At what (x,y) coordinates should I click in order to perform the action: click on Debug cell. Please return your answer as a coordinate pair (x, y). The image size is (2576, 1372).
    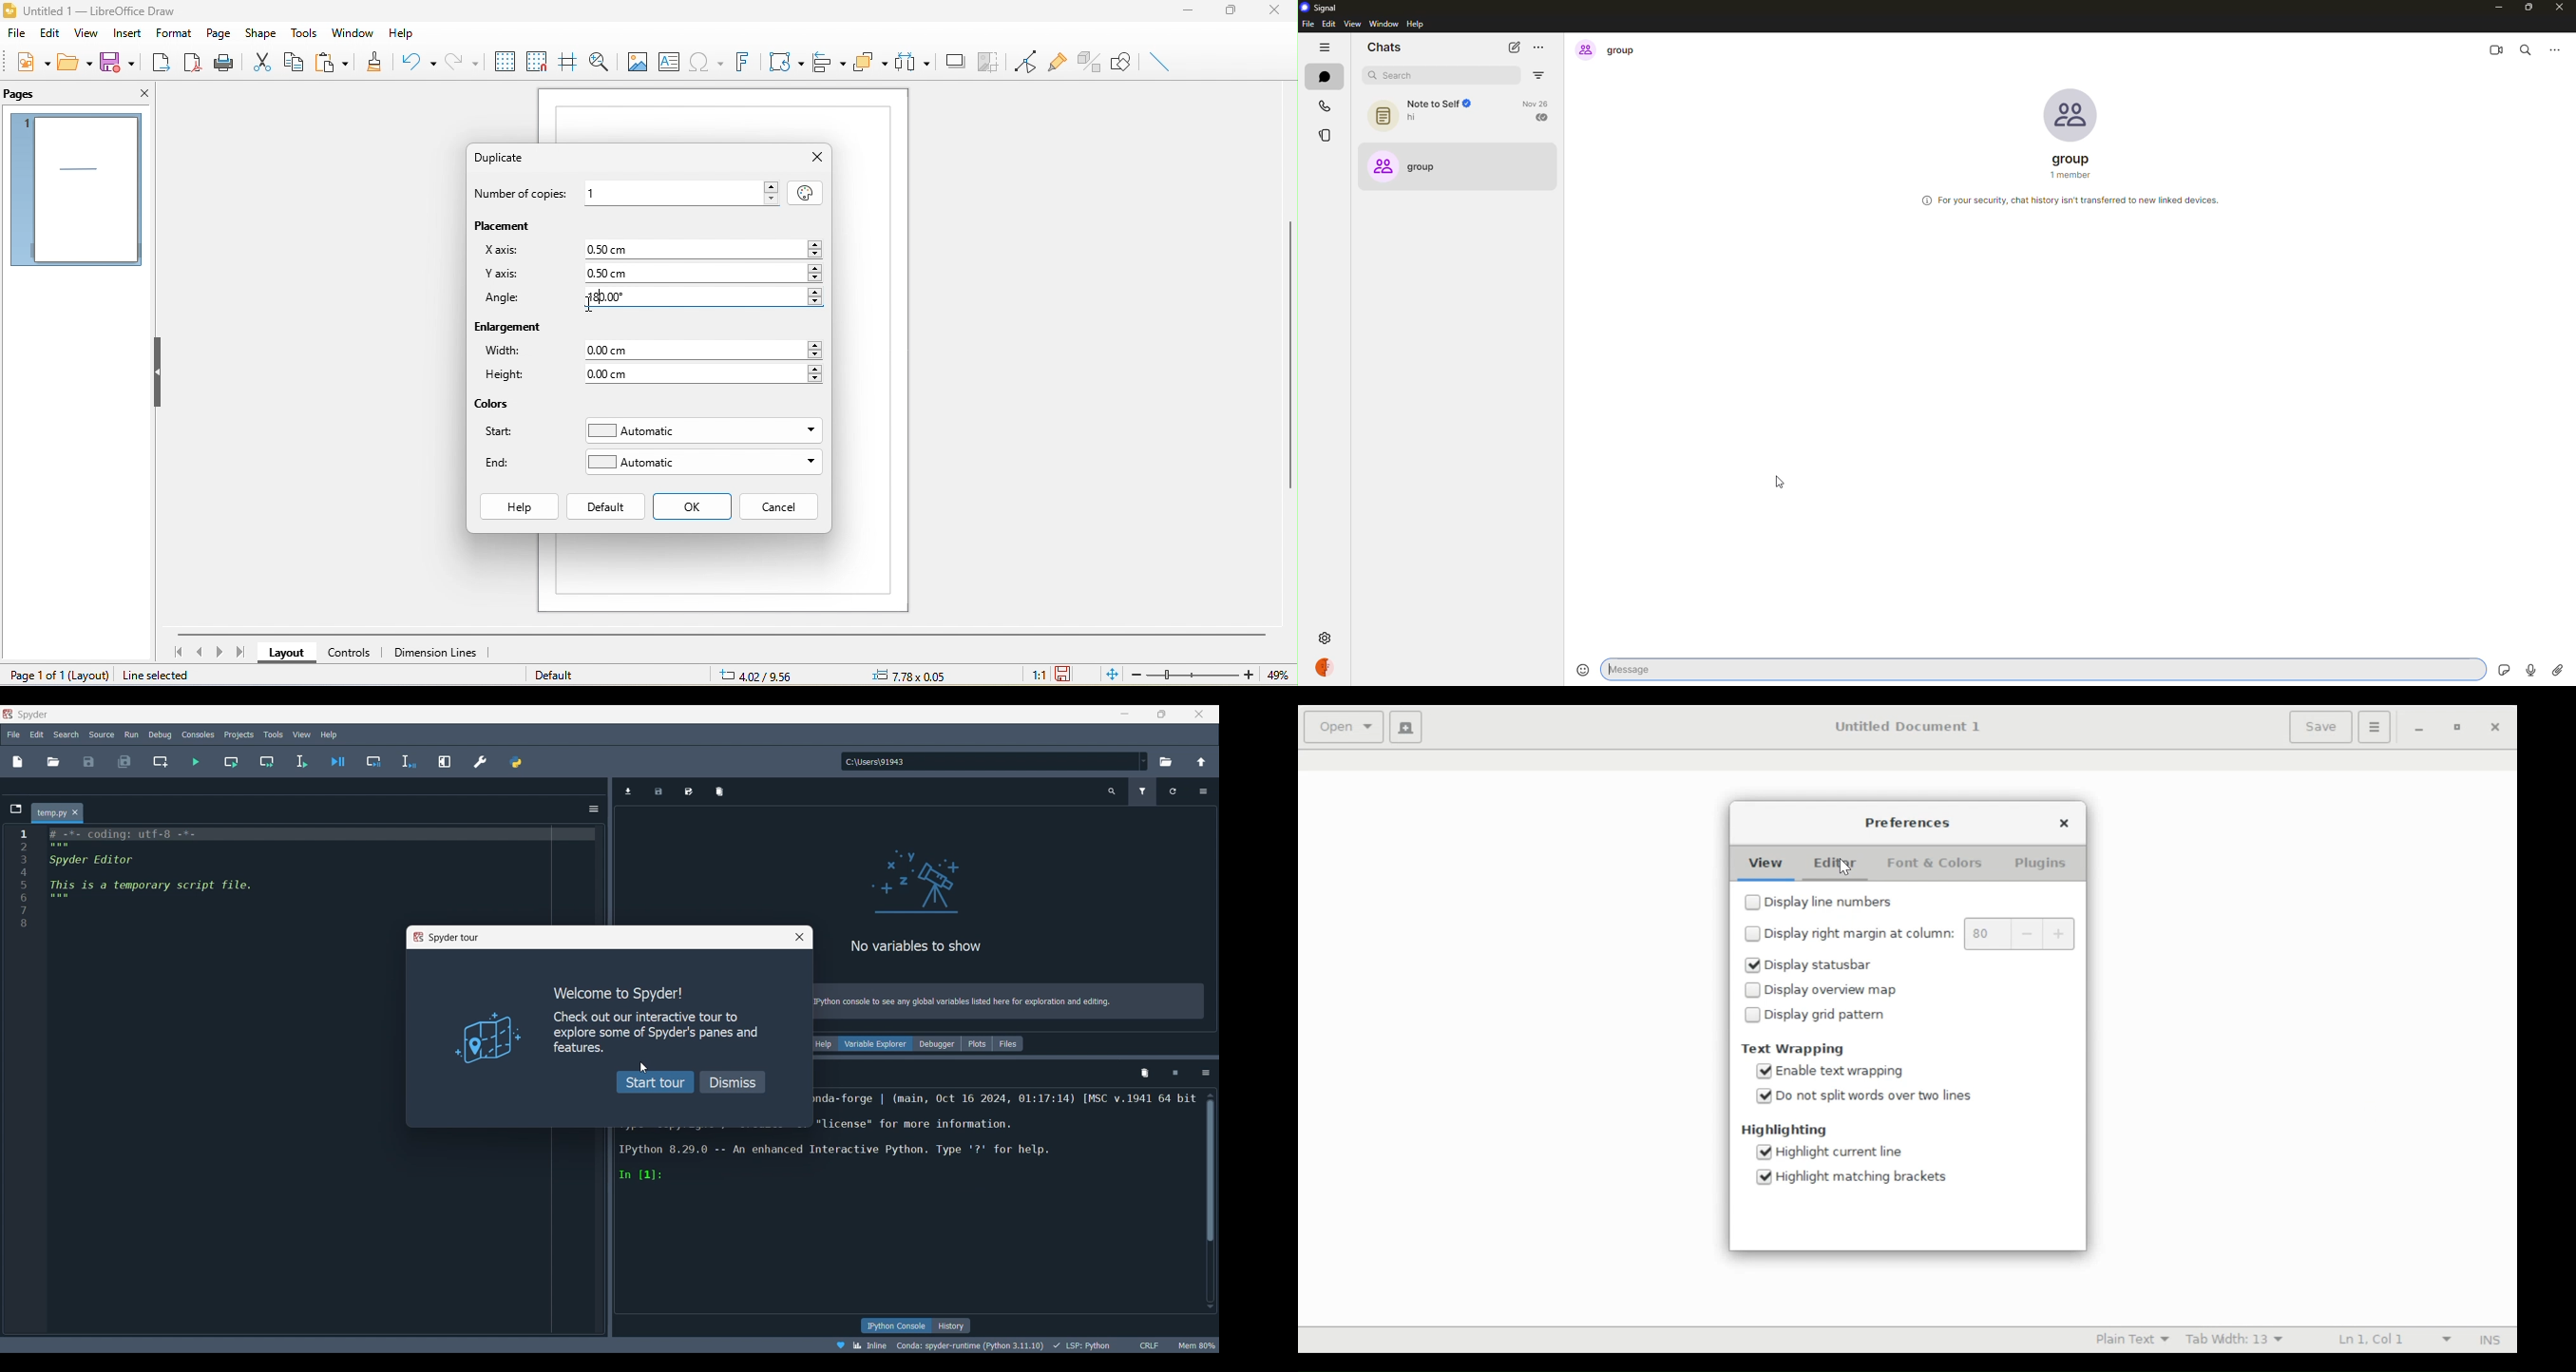
    Looking at the image, I should click on (374, 762).